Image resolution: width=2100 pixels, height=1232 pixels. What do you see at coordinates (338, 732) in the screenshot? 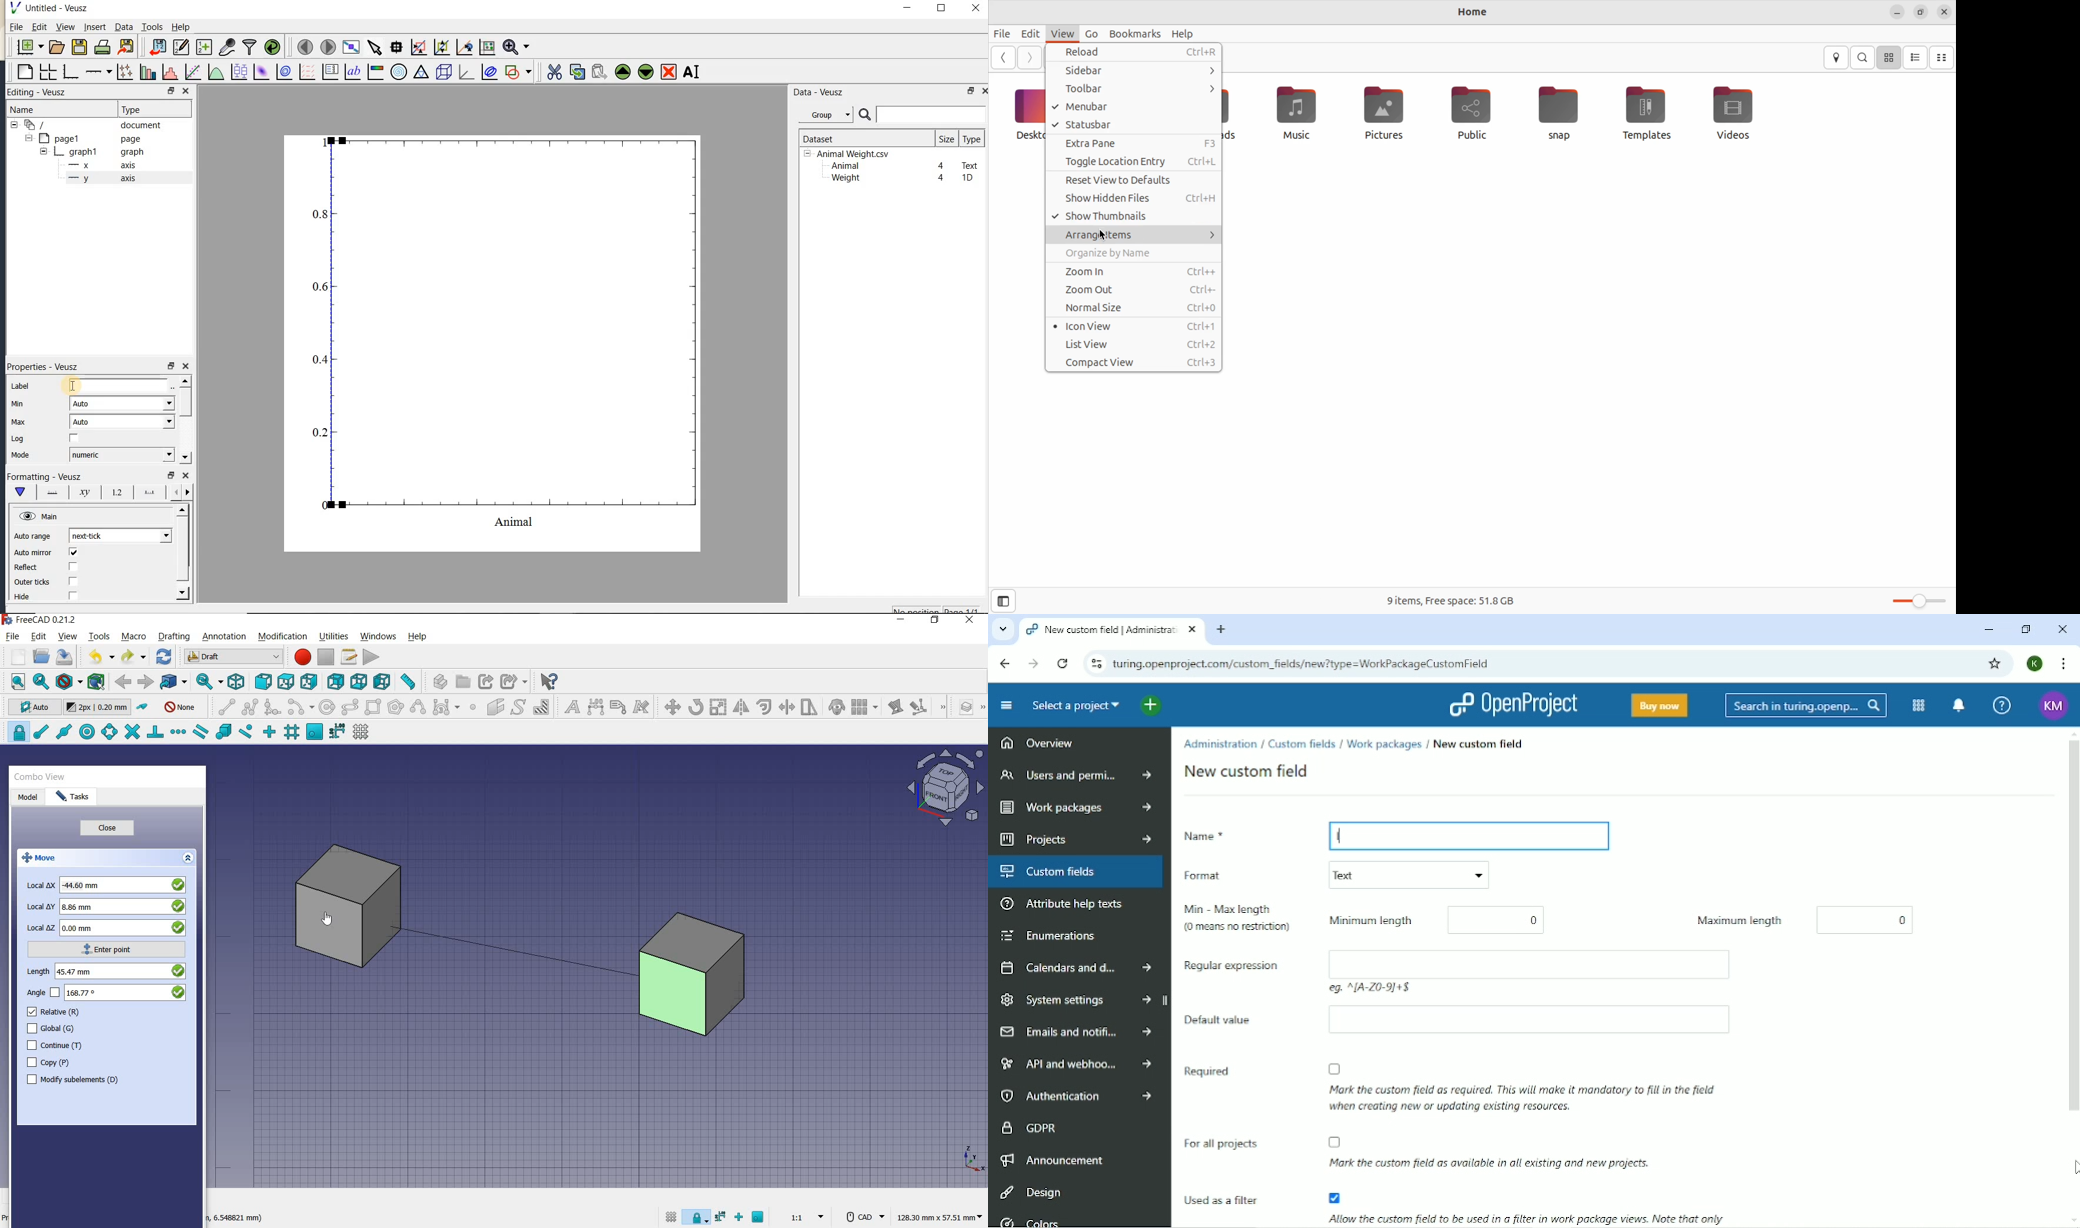
I see `snap dimensions` at bounding box center [338, 732].